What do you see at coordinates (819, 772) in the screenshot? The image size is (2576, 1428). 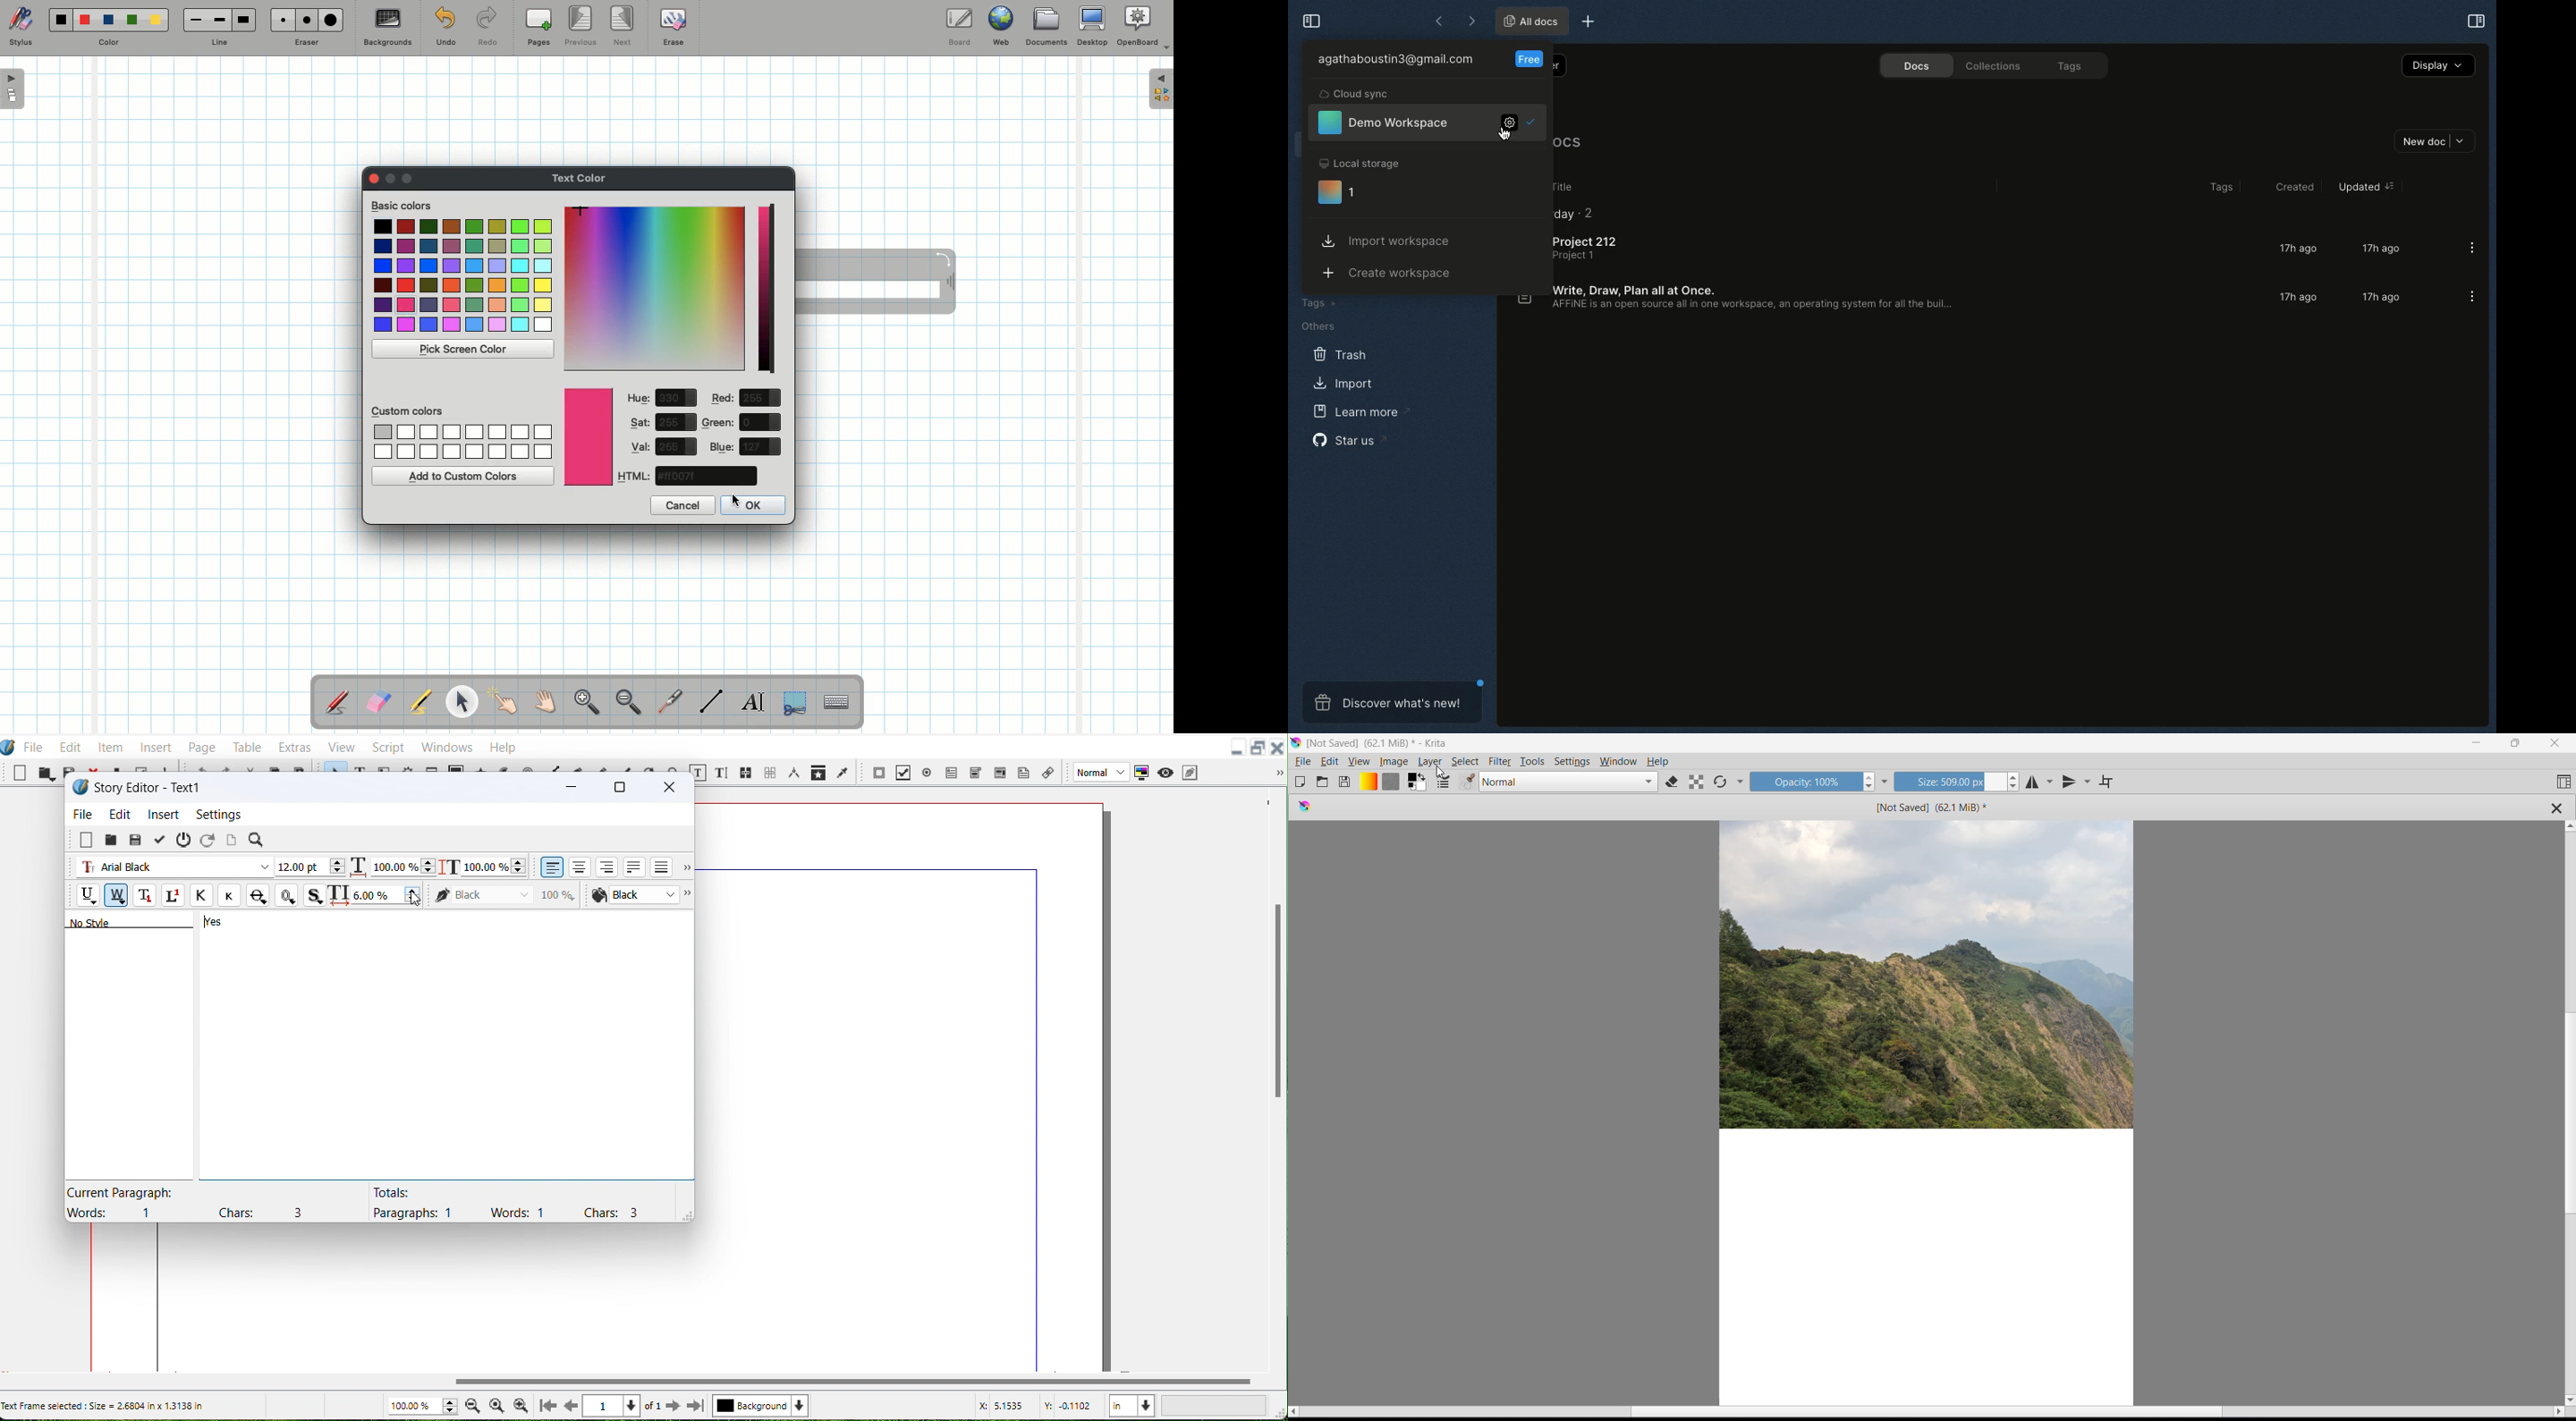 I see `Copy item Properties` at bounding box center [819, 772].